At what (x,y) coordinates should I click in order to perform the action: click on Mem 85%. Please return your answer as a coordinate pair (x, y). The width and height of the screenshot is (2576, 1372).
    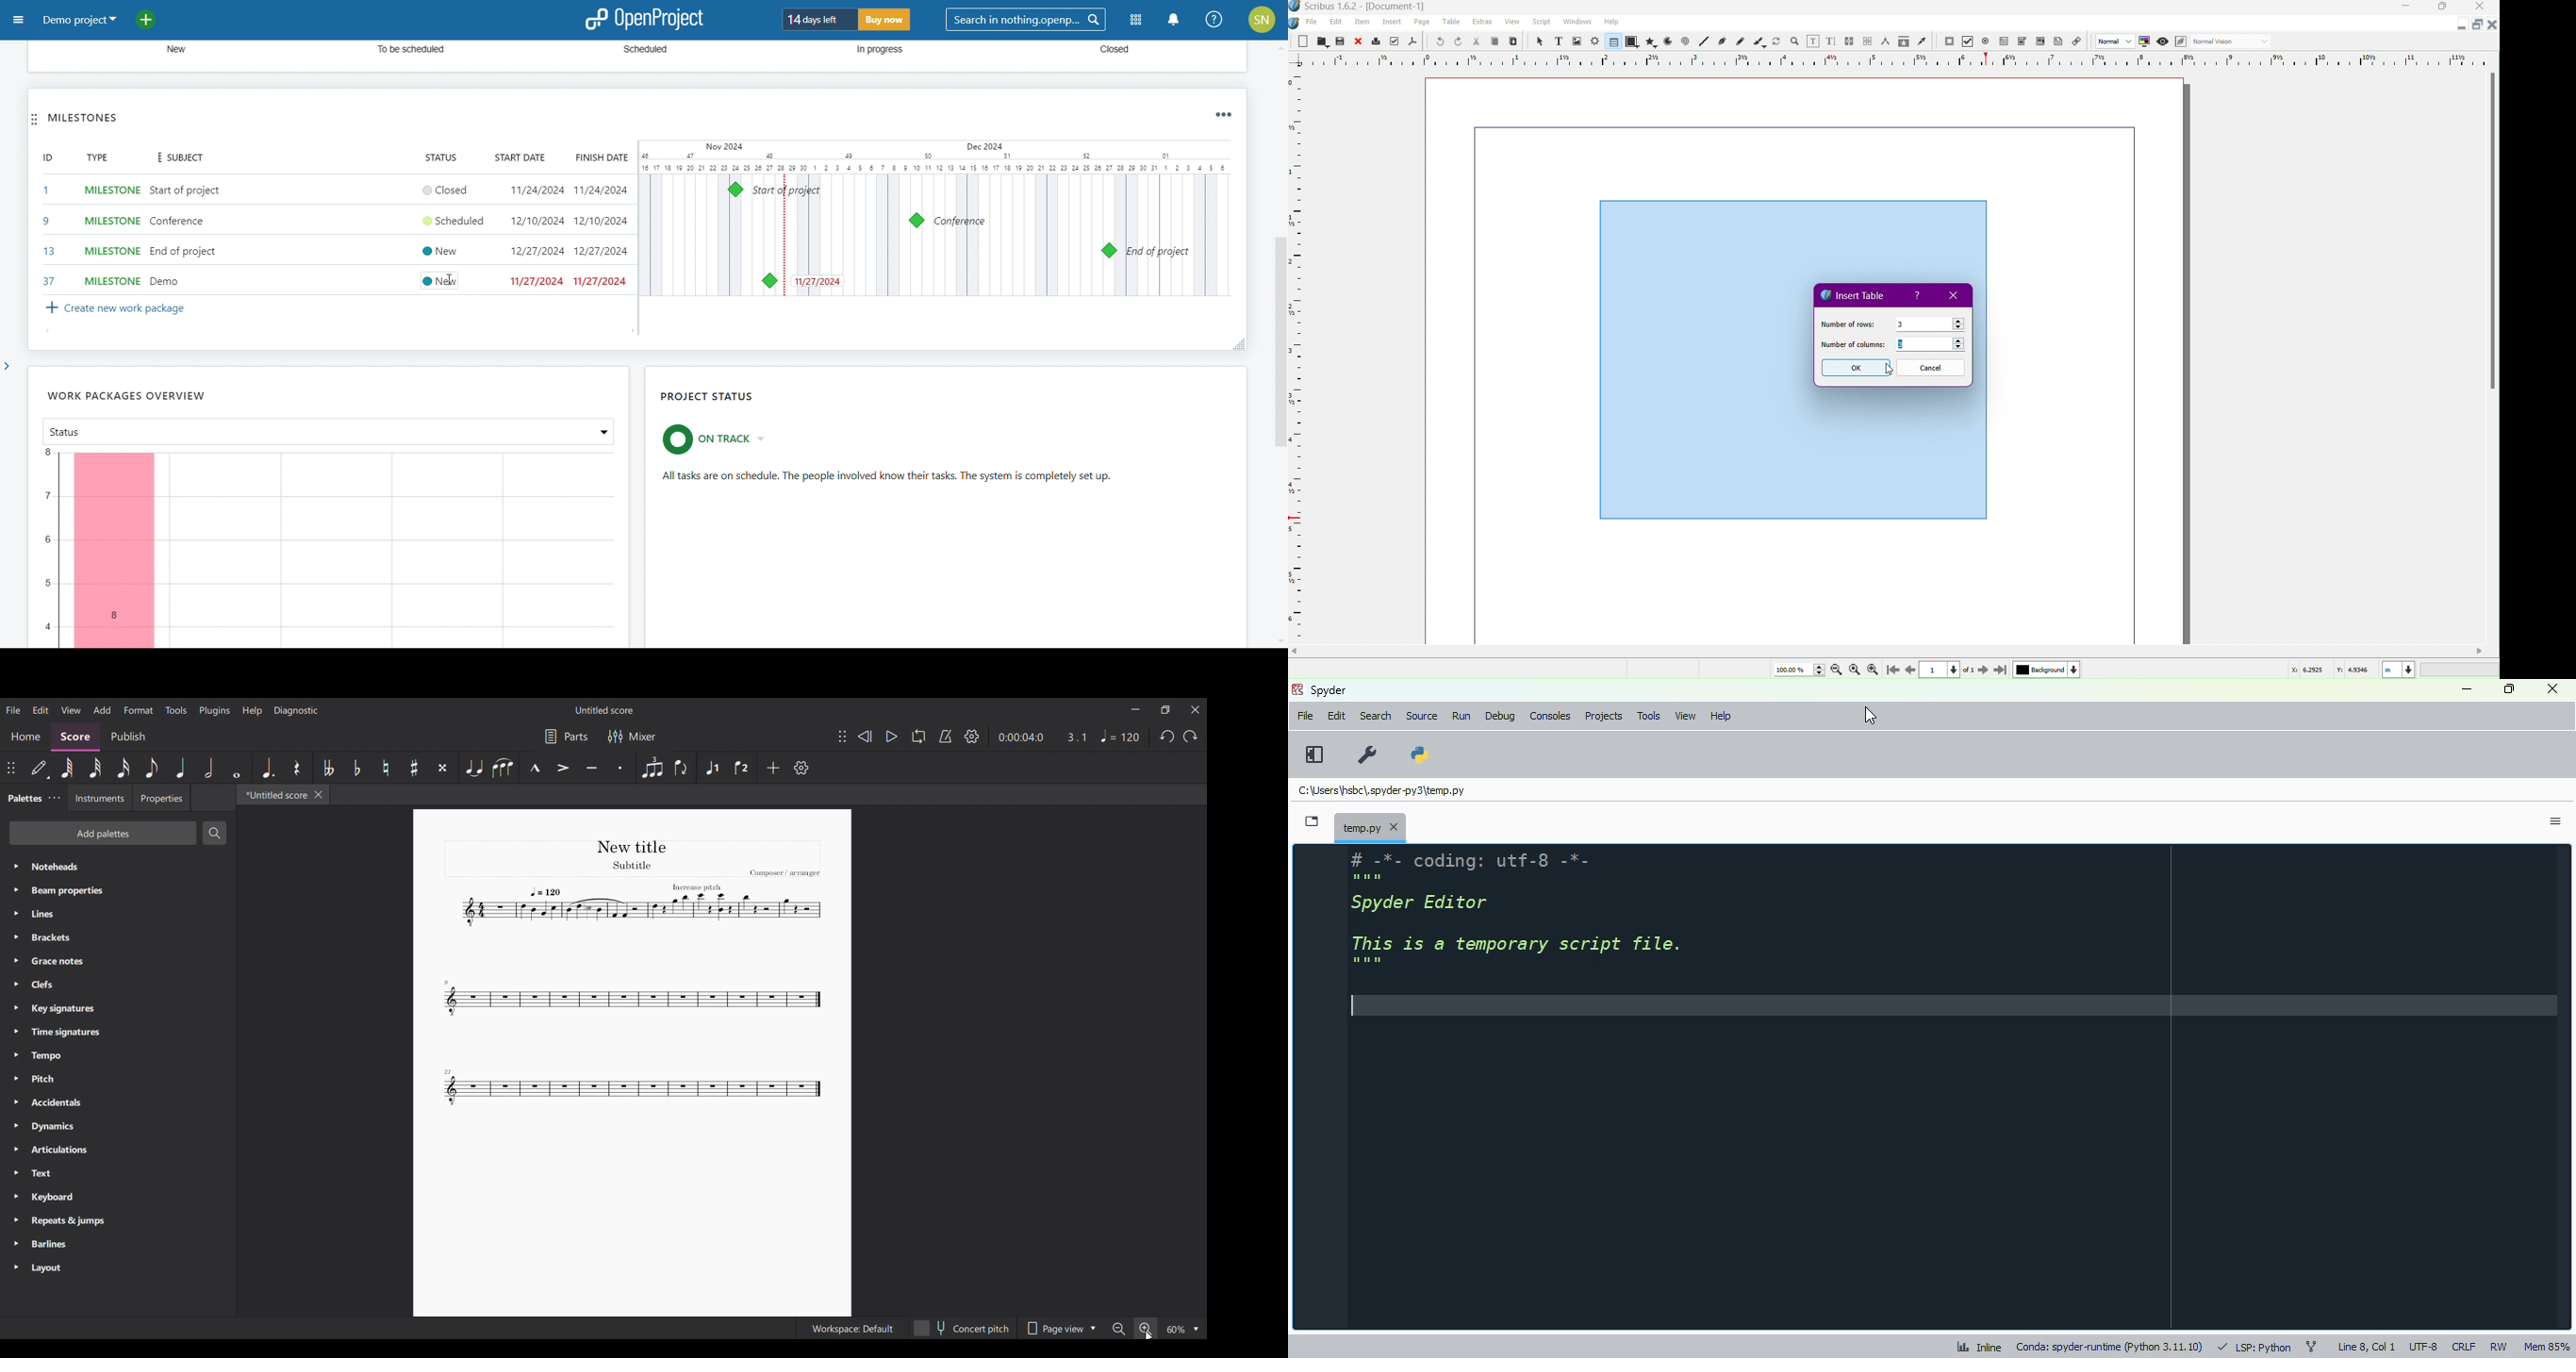
    Looking at the image, I should click on (2546, 1346).